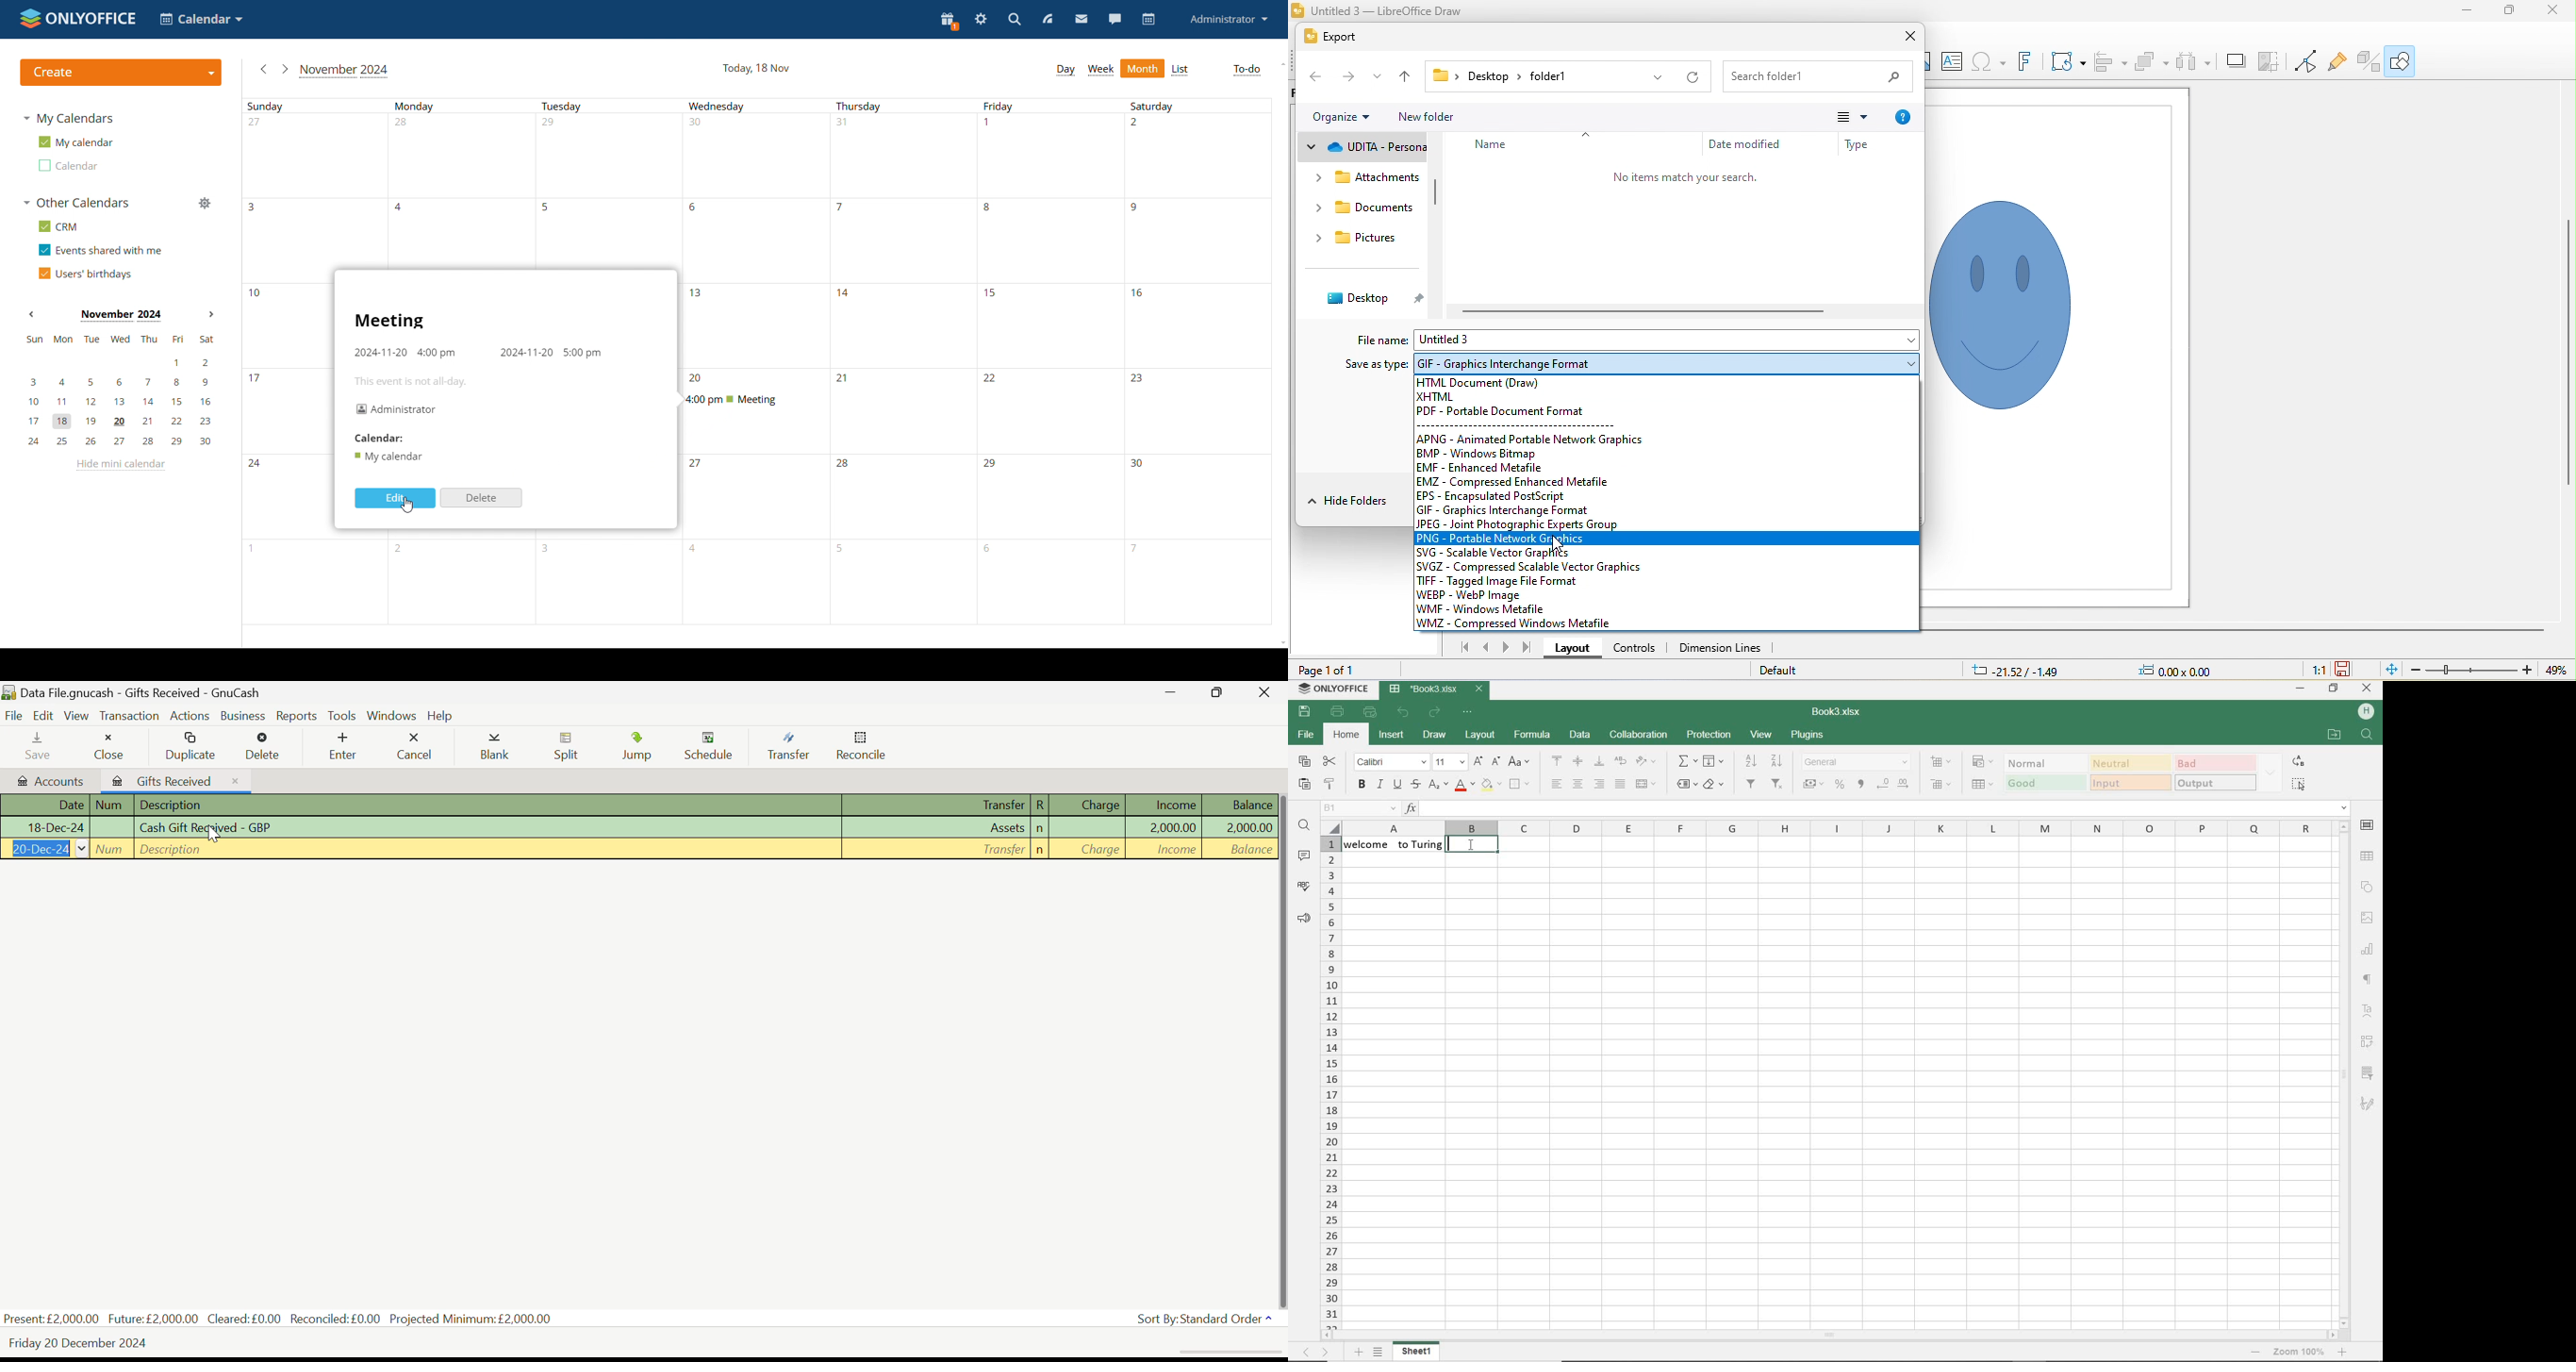 This screenshot has height=1372, width=2576. I want to click on manage, so click(205, 203).